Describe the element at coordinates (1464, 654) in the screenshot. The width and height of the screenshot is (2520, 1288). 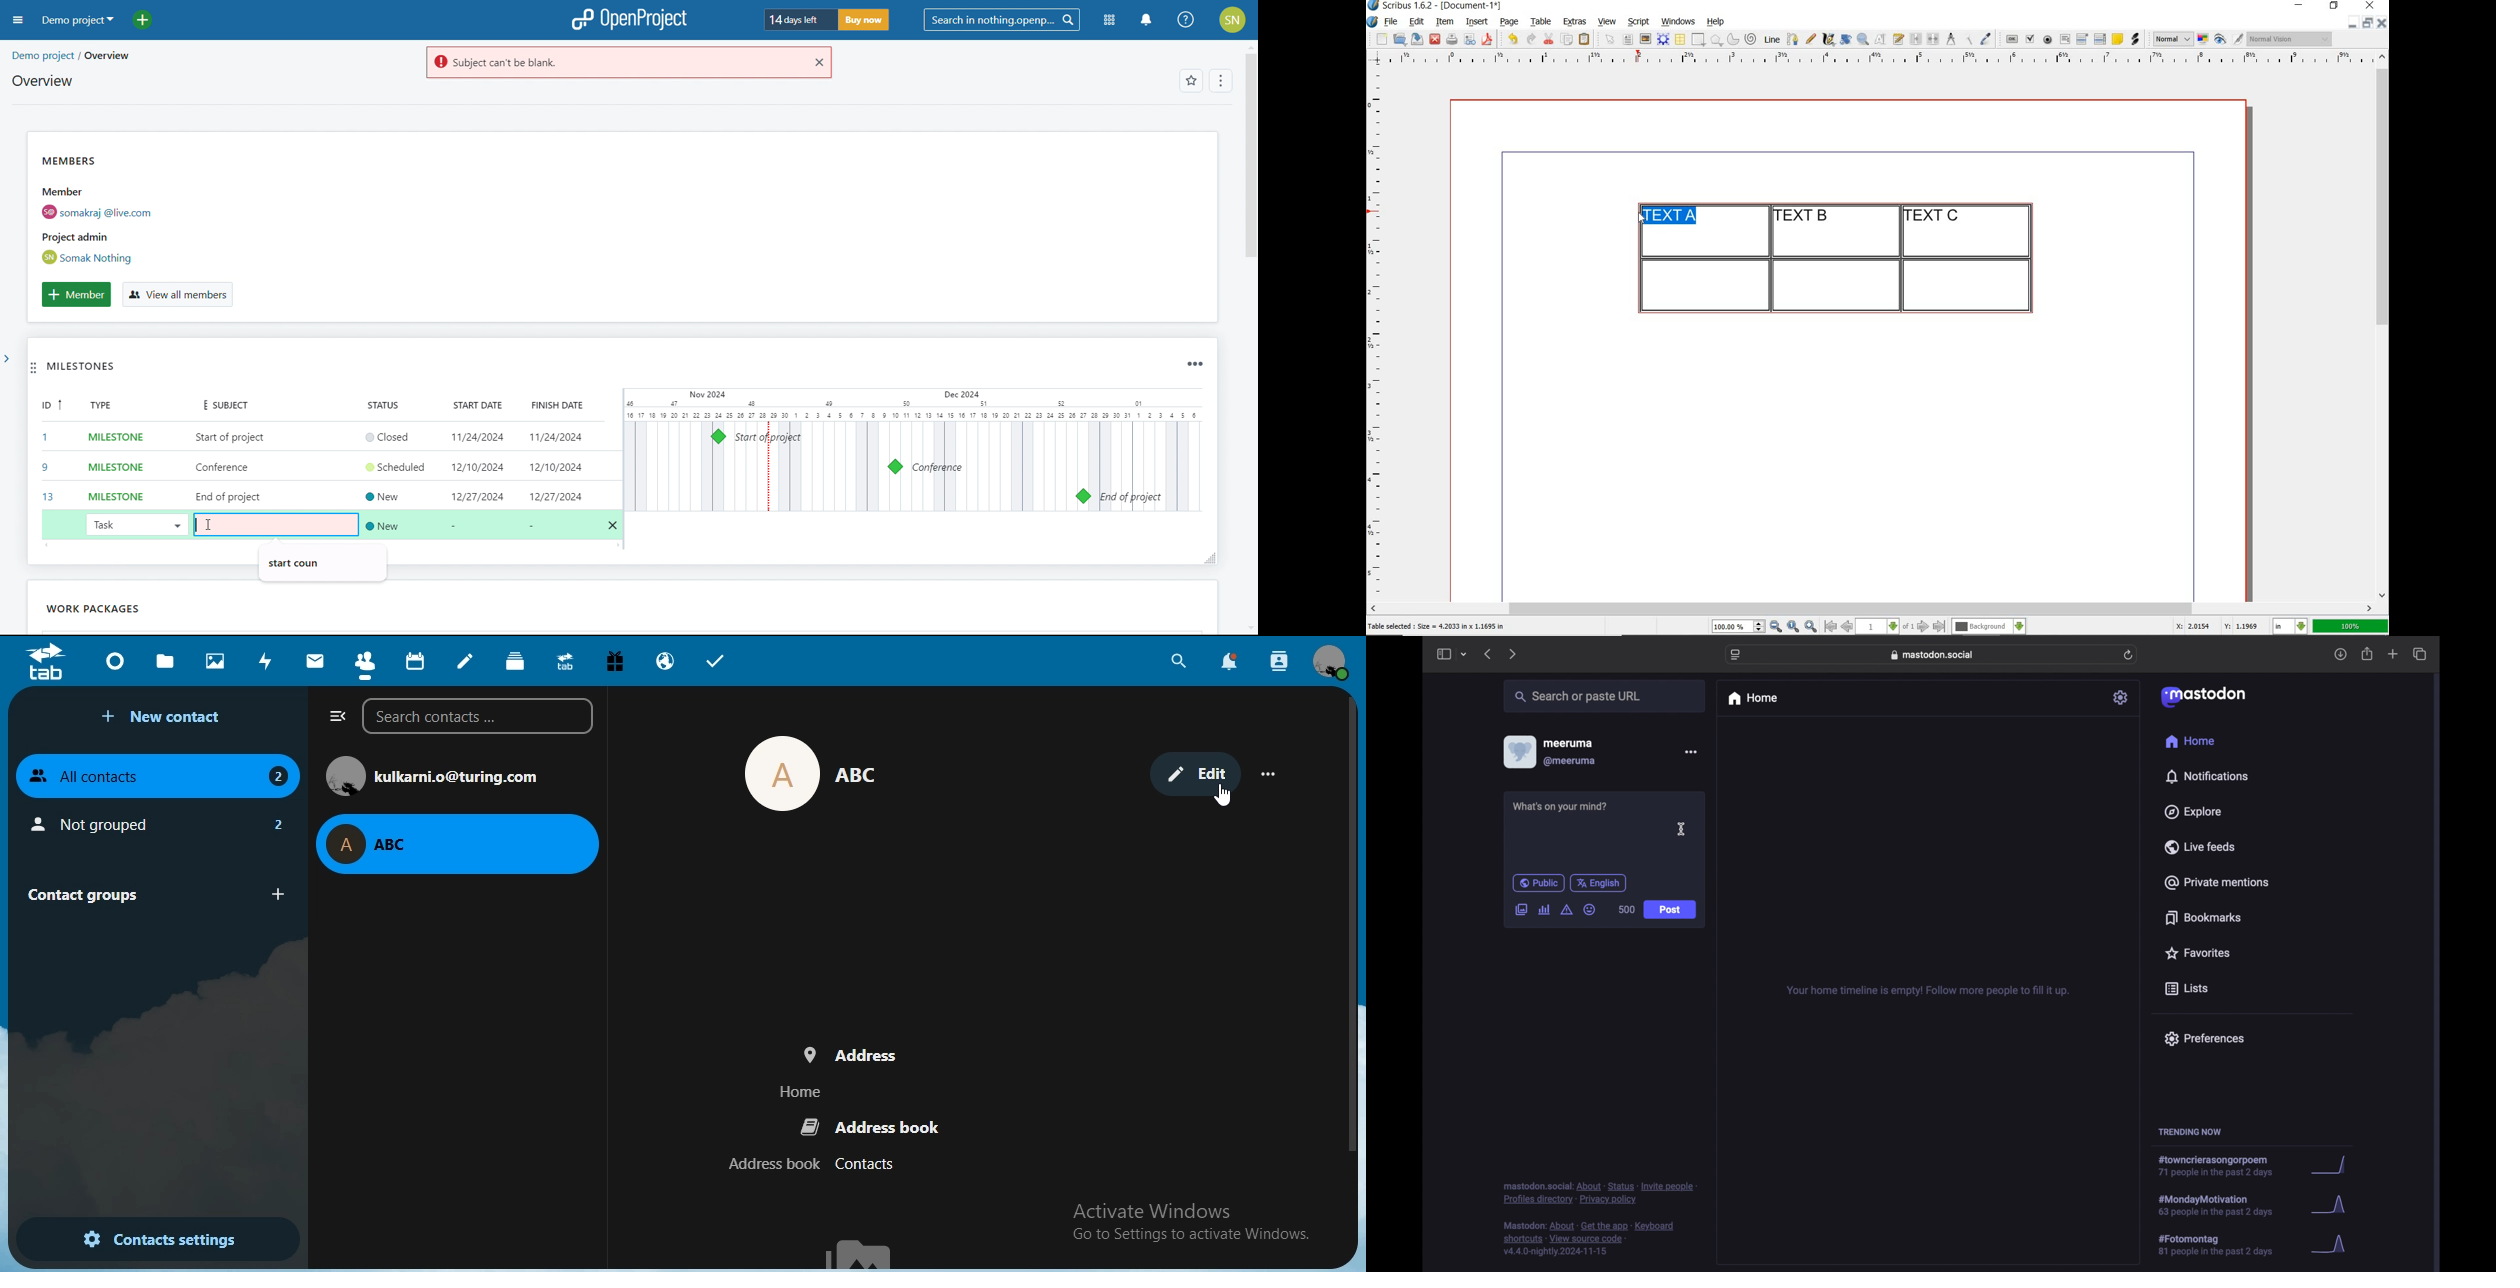
I see `tab group picker` at that location.